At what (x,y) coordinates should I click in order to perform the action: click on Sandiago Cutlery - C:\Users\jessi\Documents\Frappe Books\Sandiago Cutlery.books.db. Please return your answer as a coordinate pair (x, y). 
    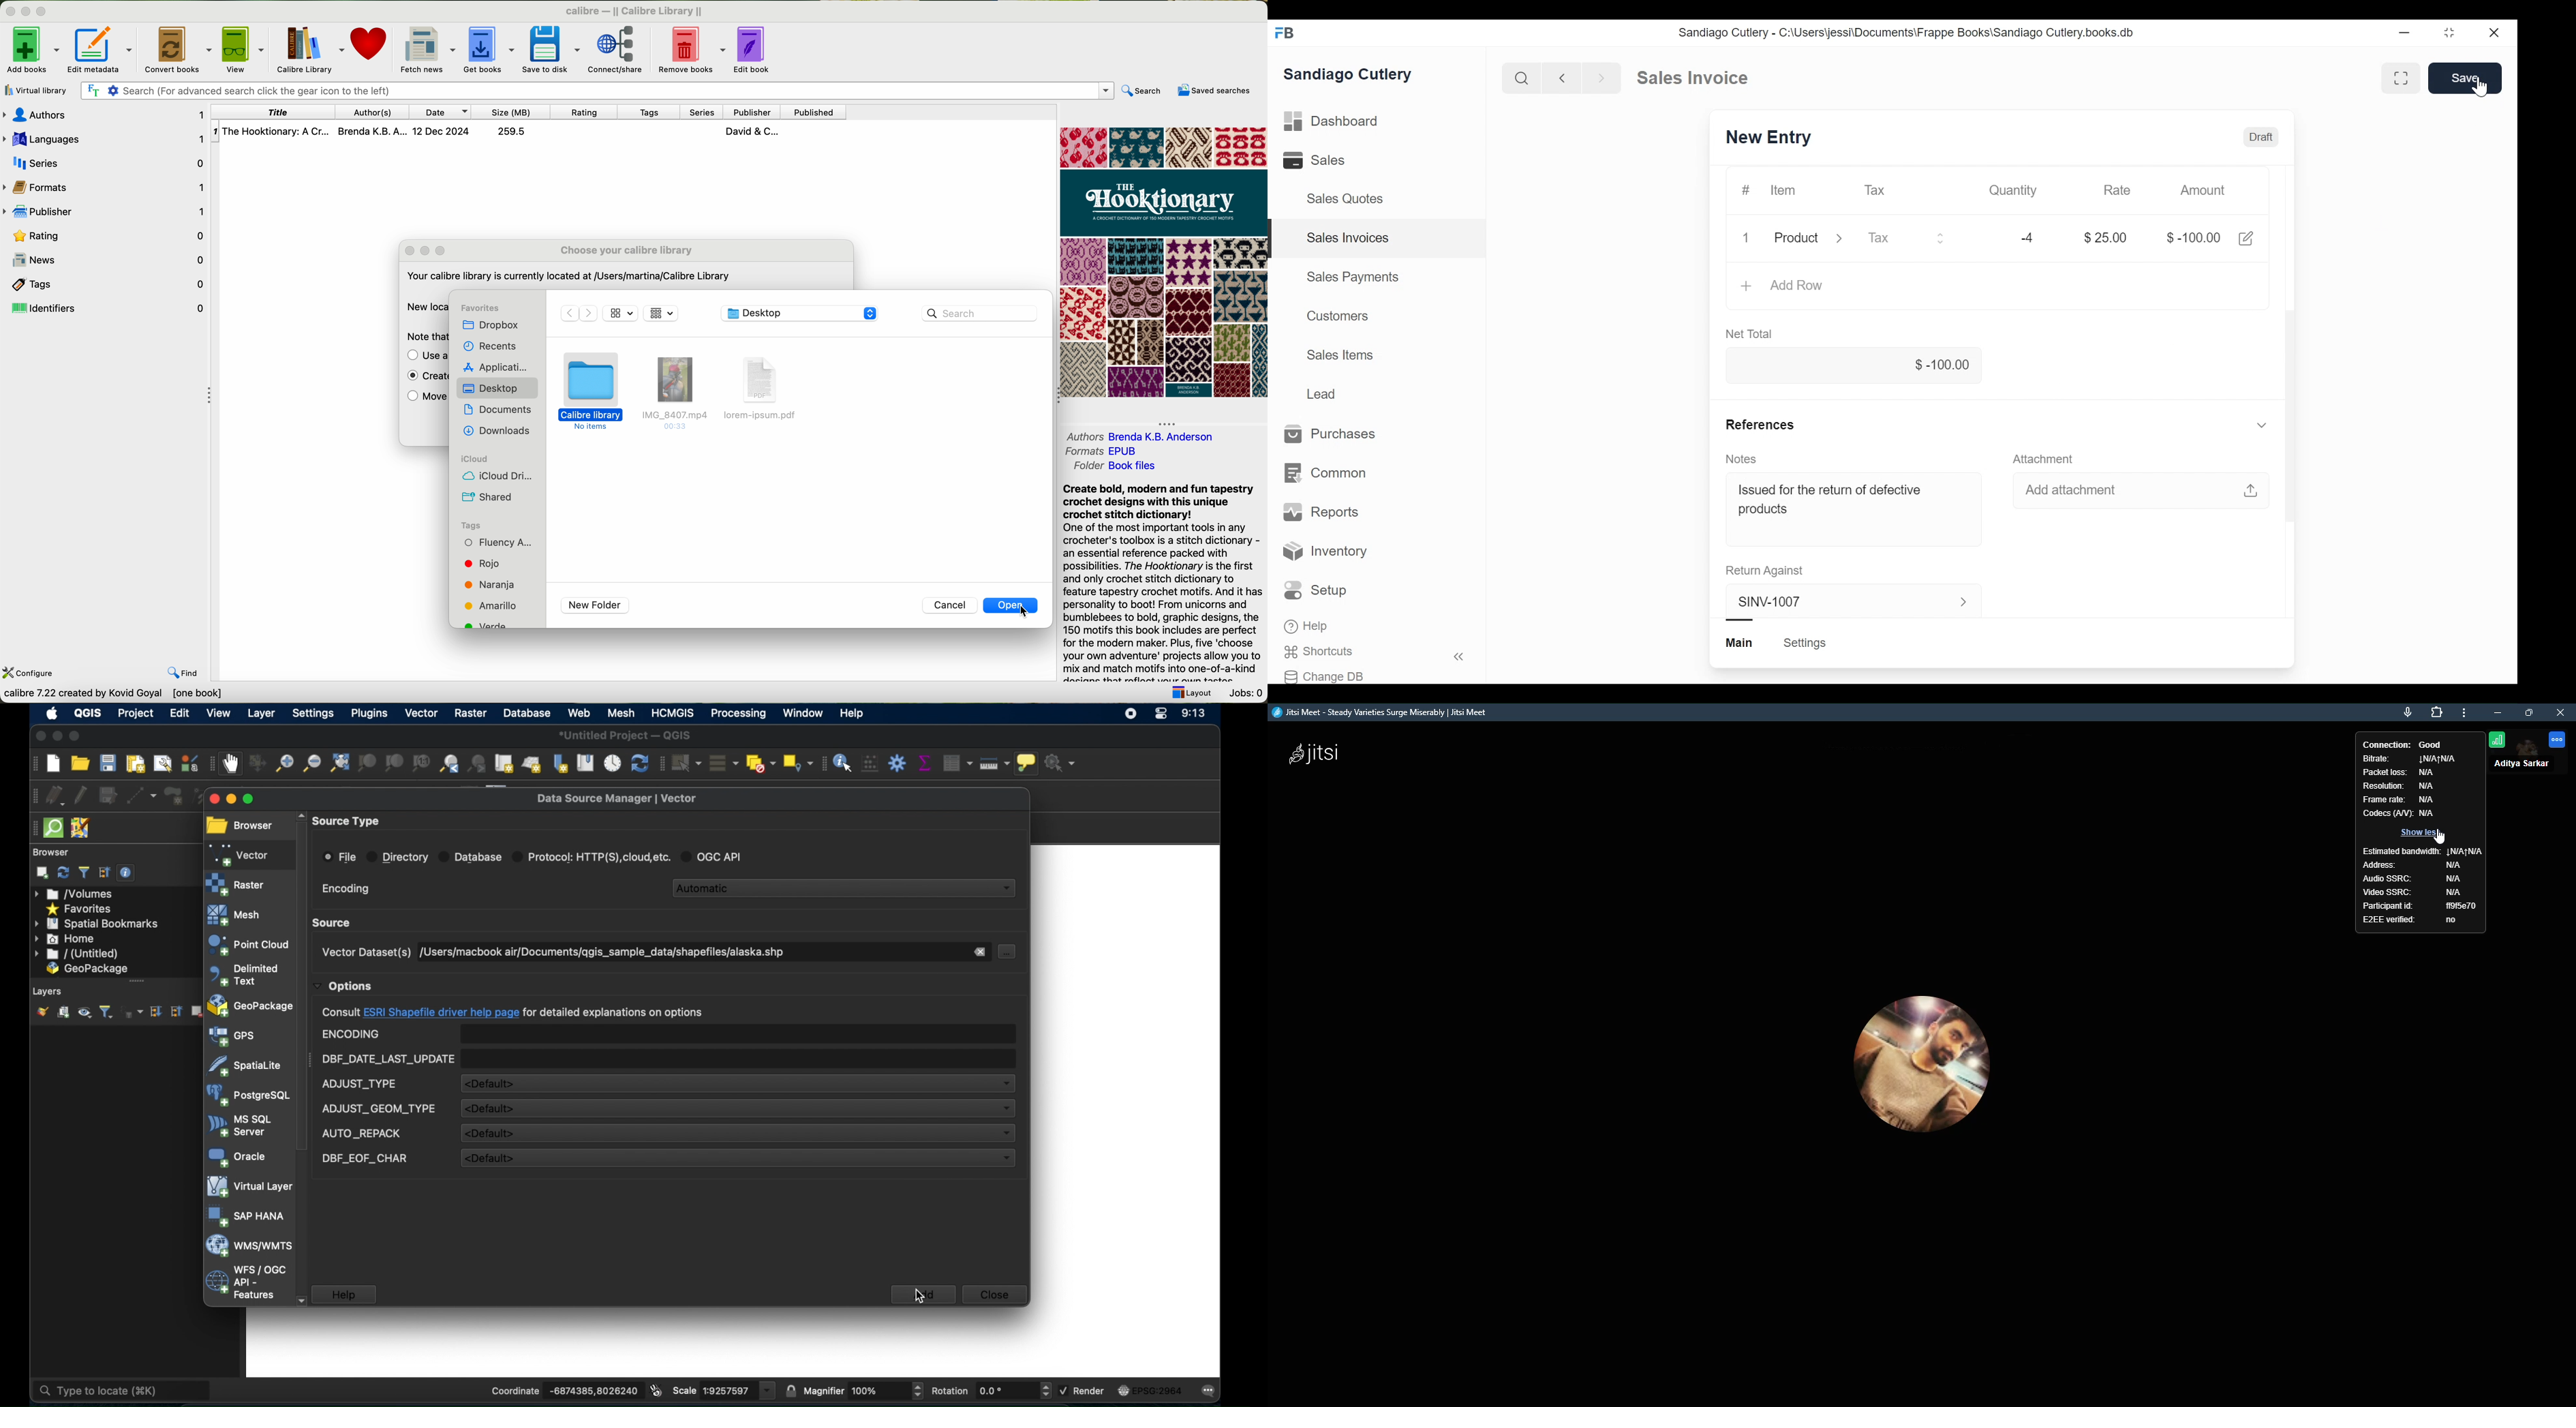
    Looking at the image, I should click on (1908, 33).